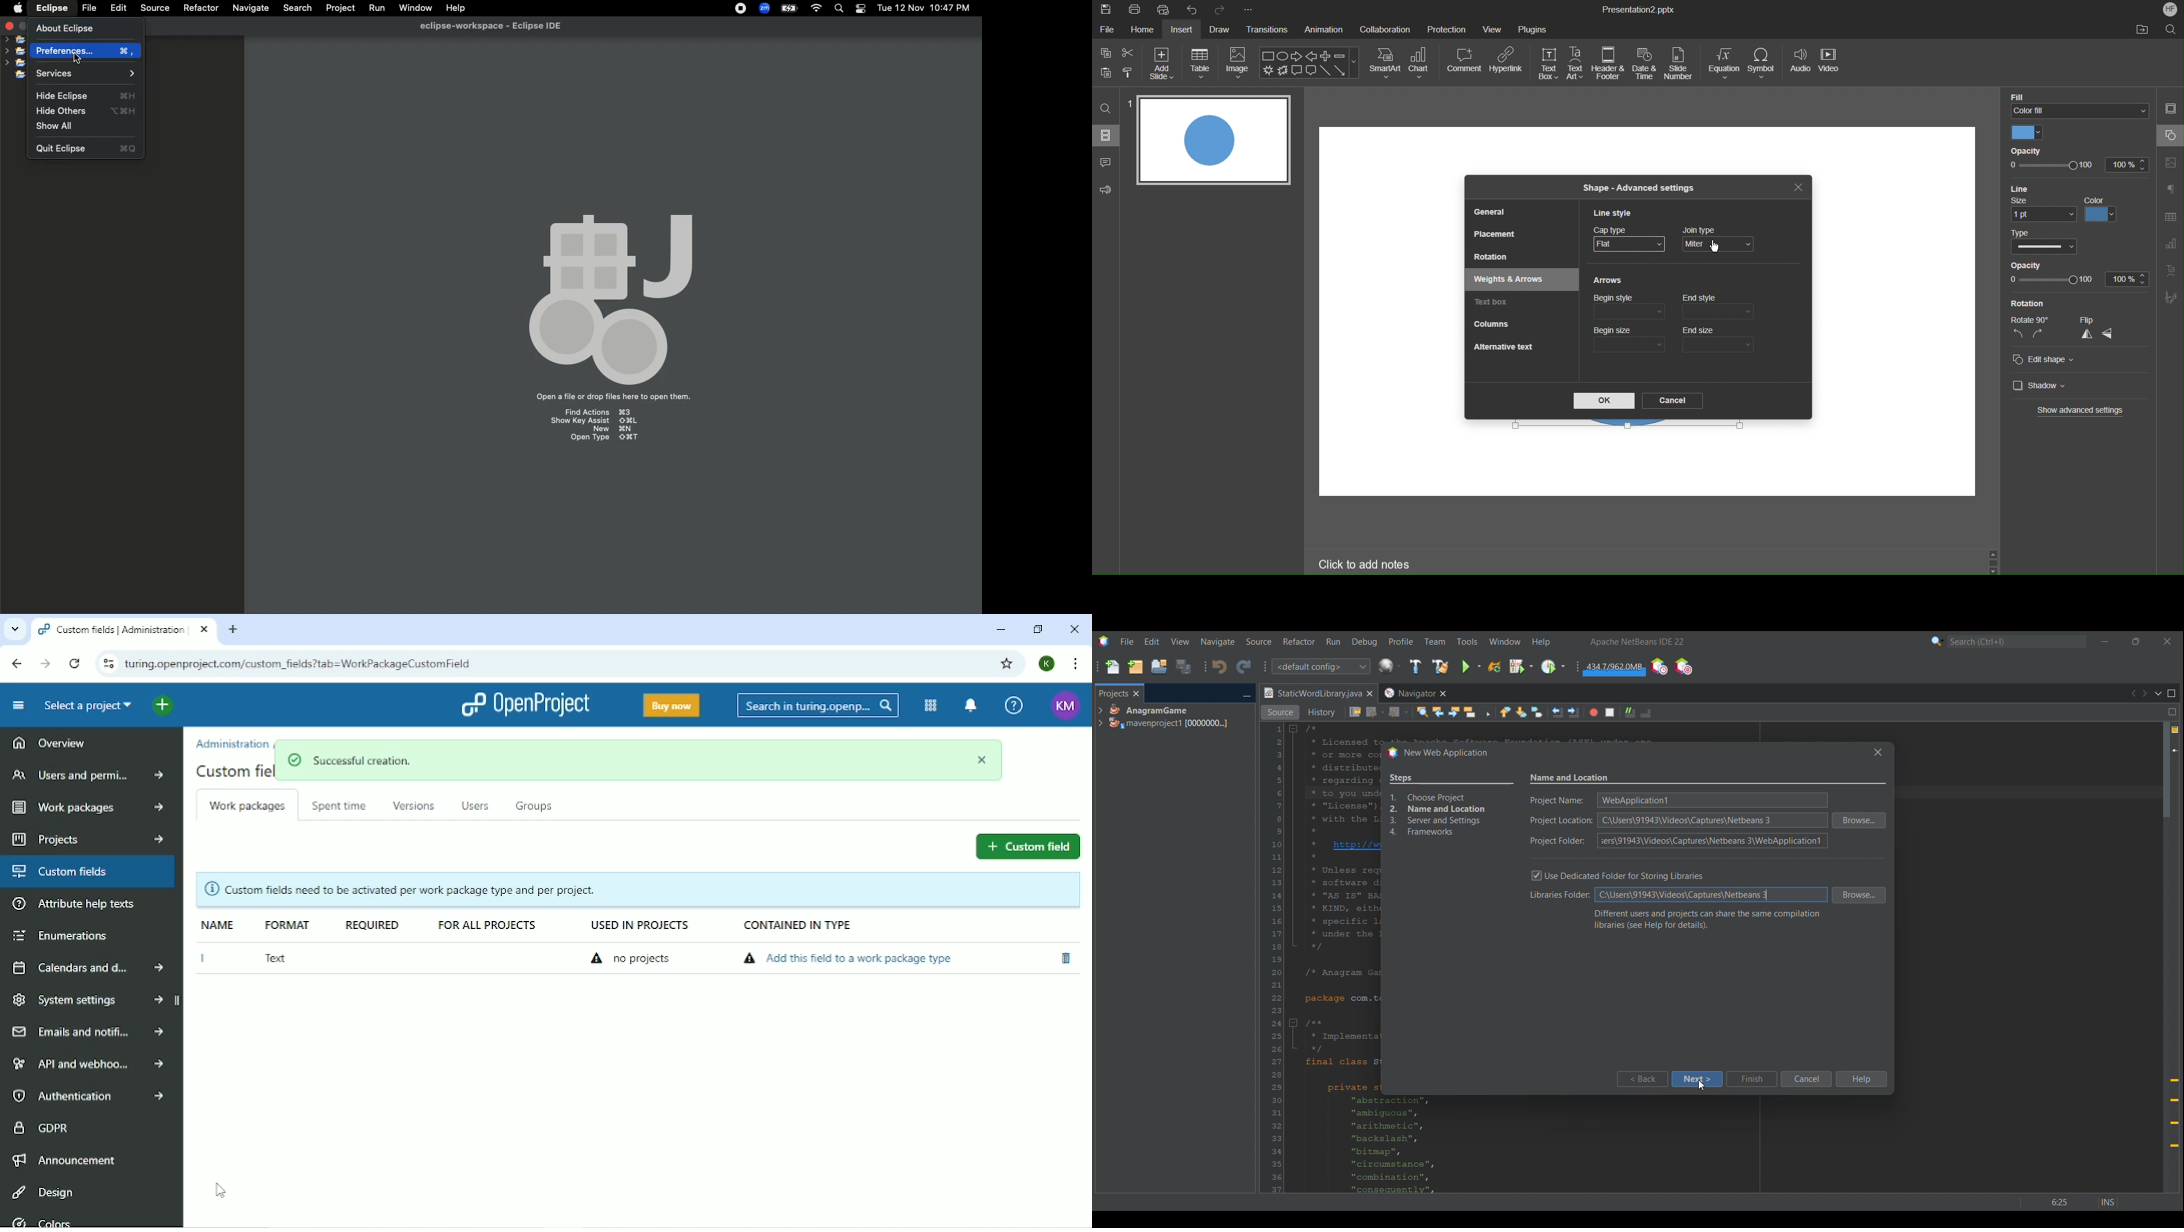 Image resolution: width=2184 pixels, height=1232 pixels. Describe the element at coordinates (2145, 694) in the screenshot. I see `Next` at that location.